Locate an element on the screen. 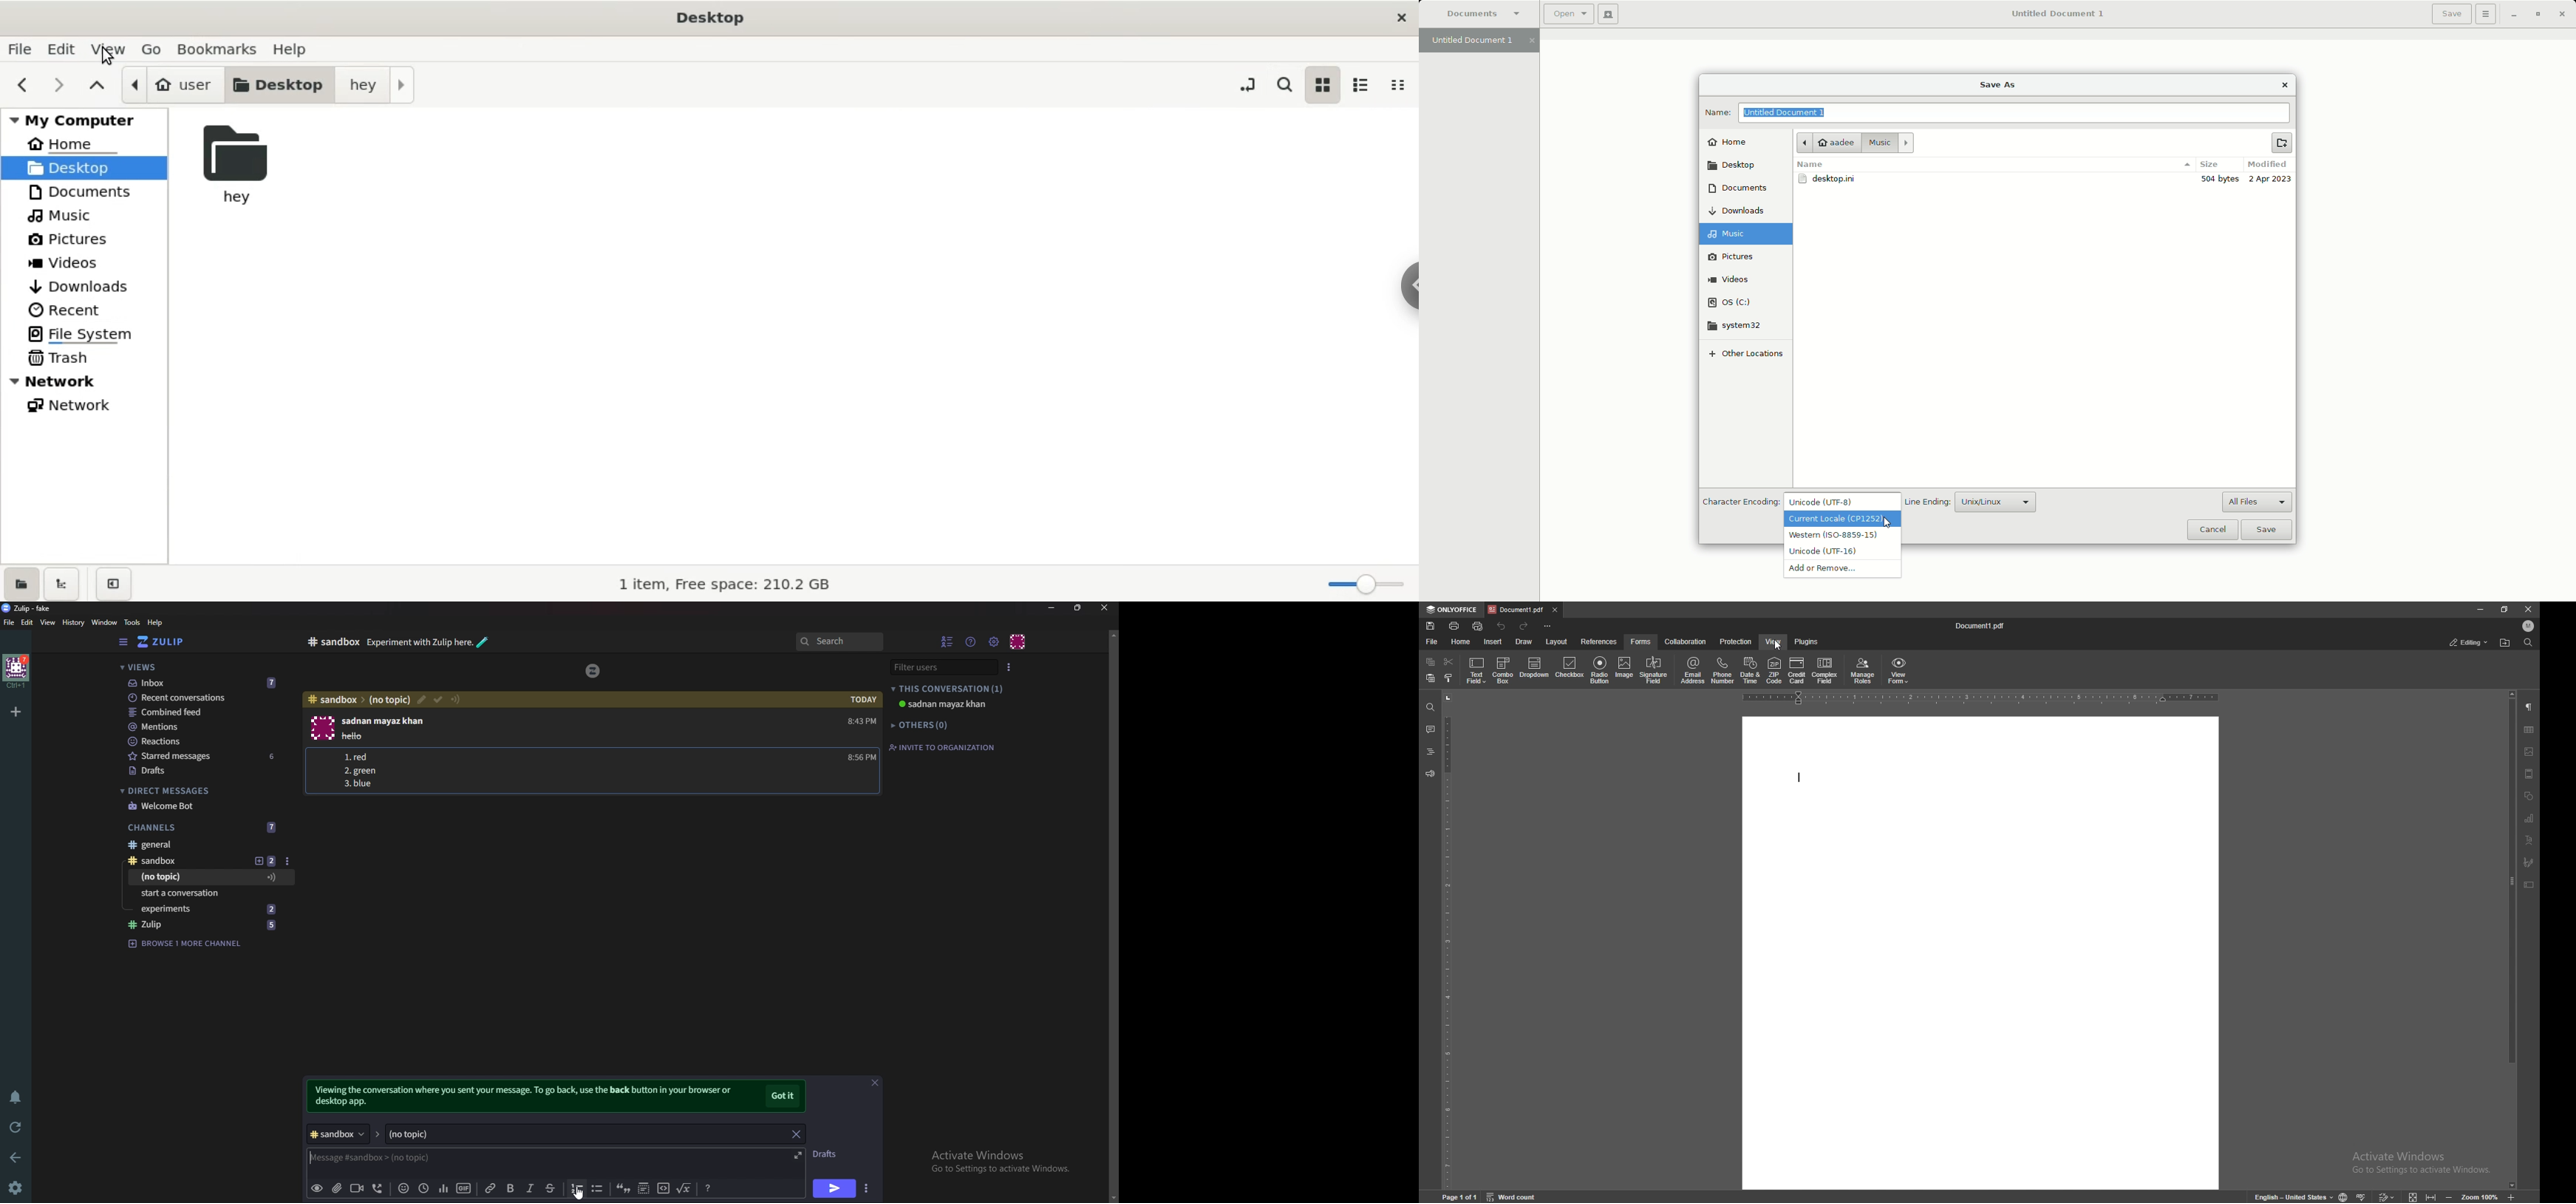 This screenshot has height=1204, width=2576. Cursor is located at coordinates (581, 1193).